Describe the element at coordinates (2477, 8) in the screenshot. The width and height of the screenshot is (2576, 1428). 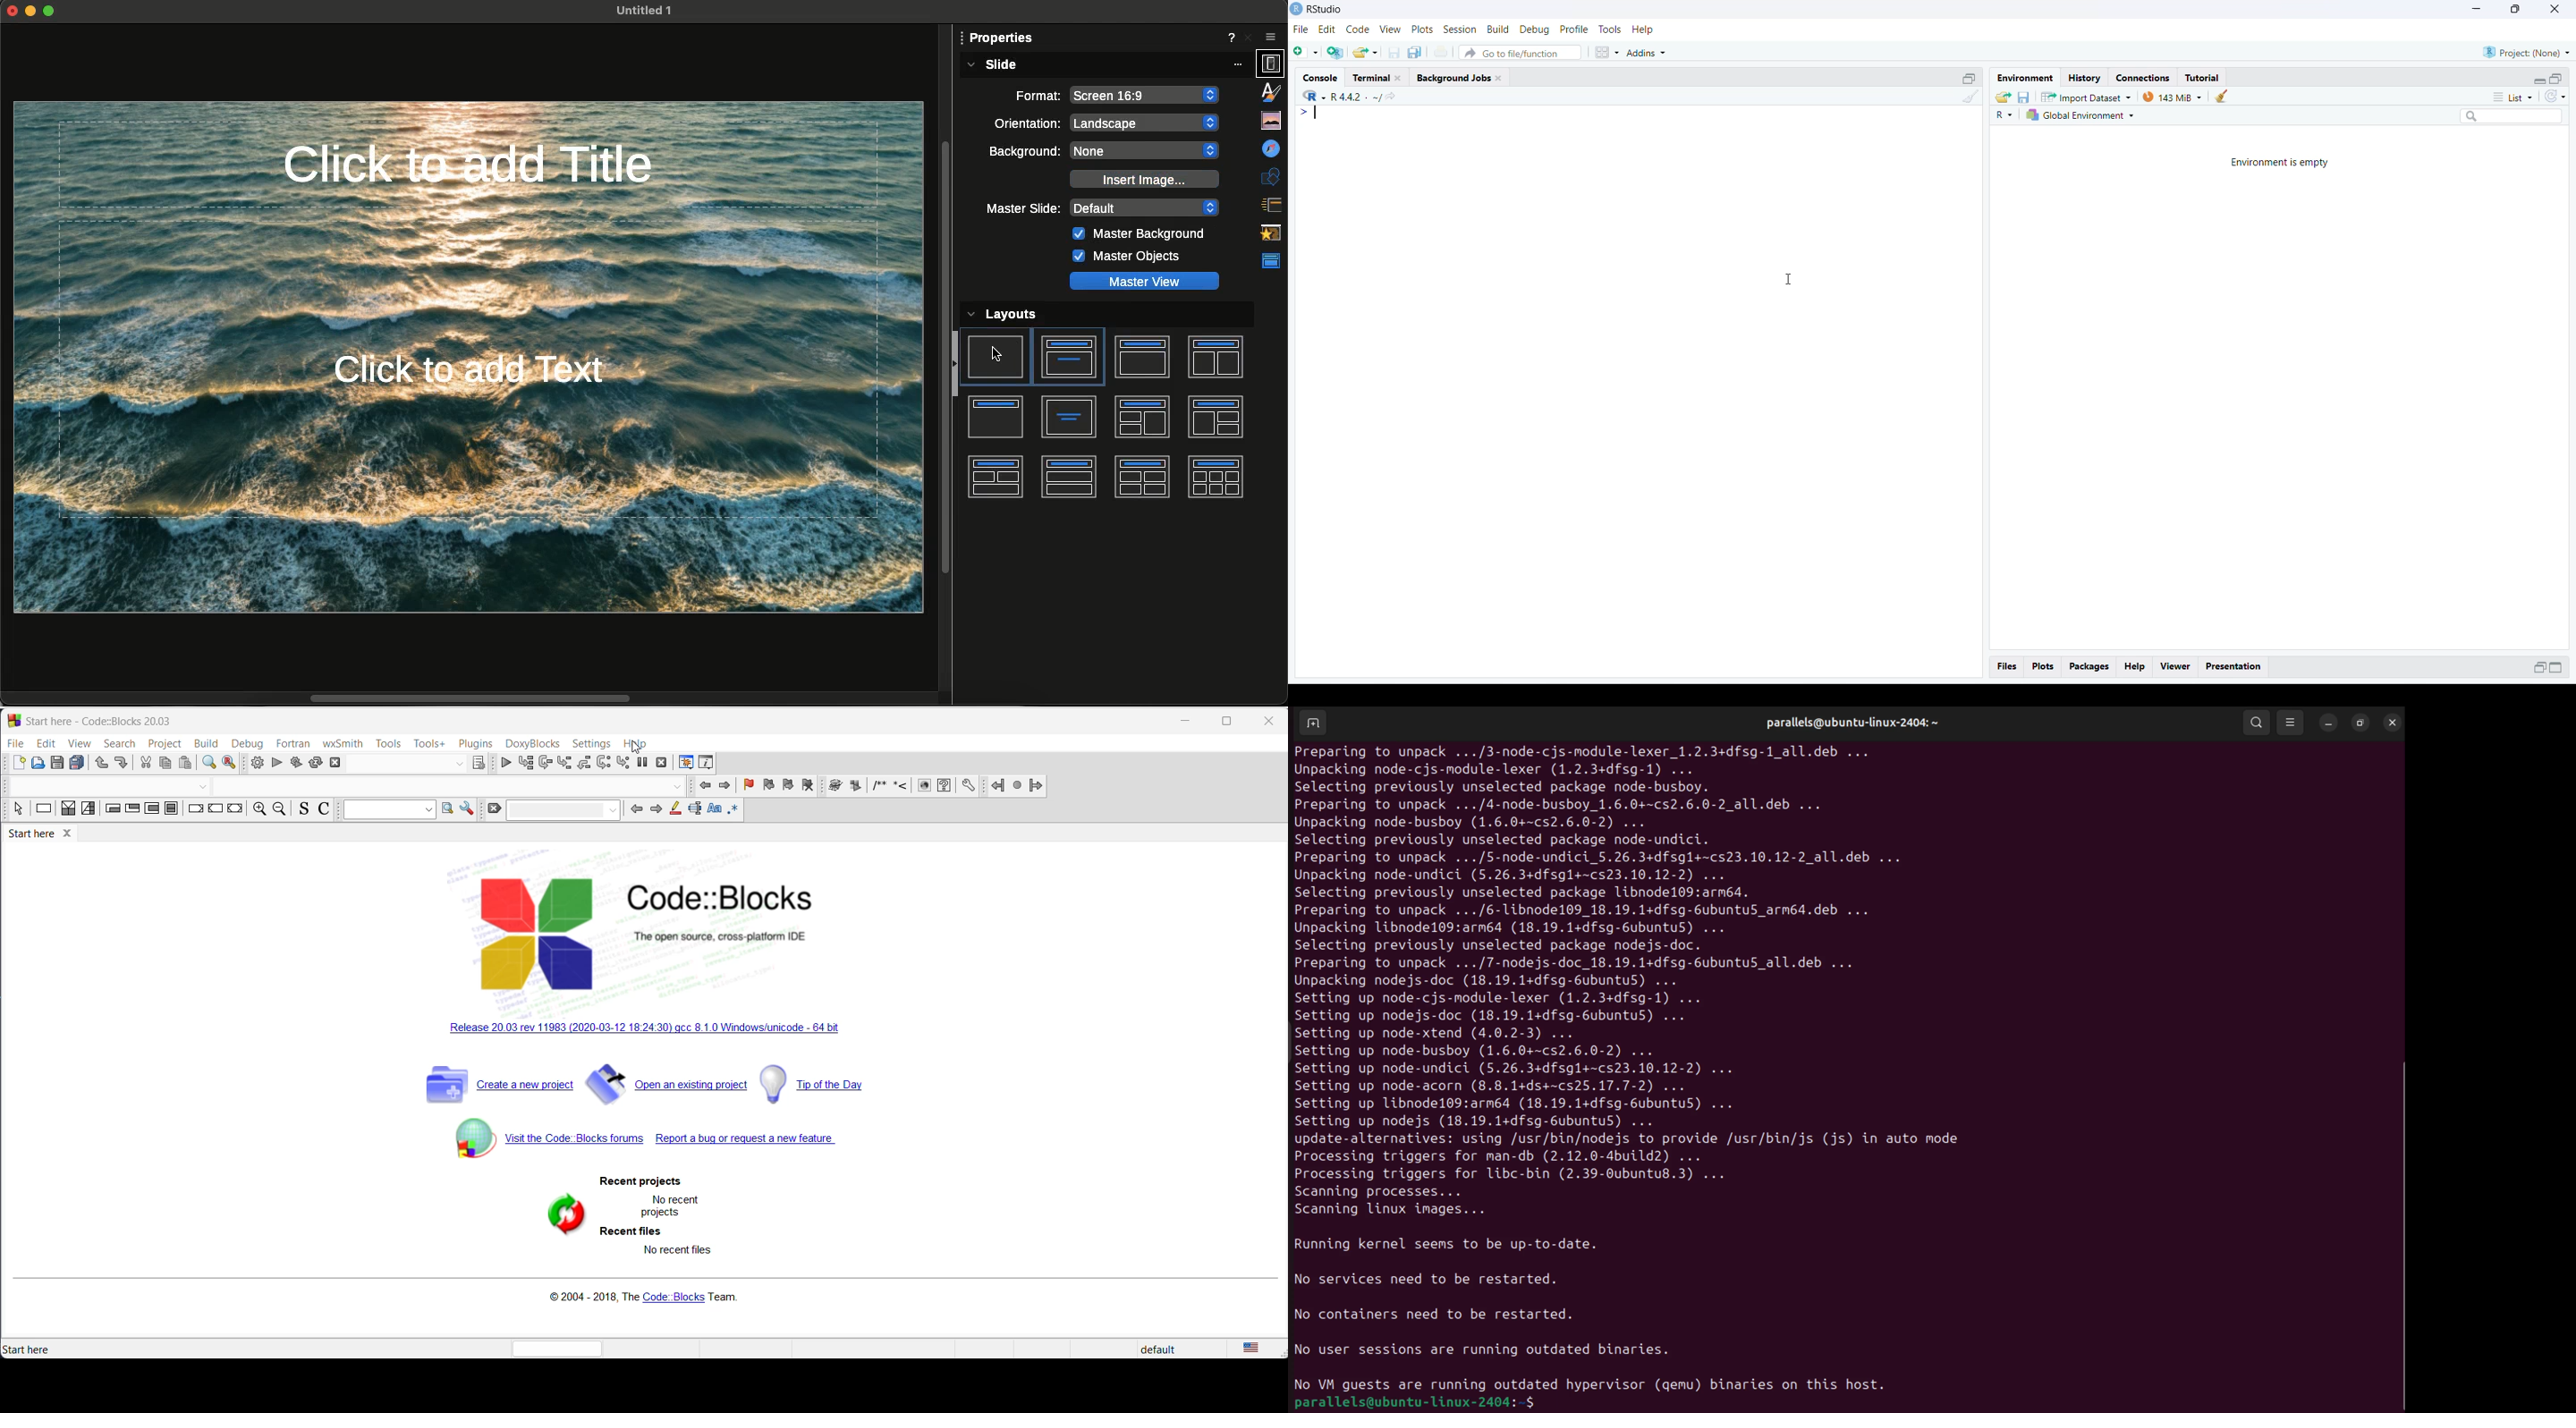
I see `minimise` at that location.